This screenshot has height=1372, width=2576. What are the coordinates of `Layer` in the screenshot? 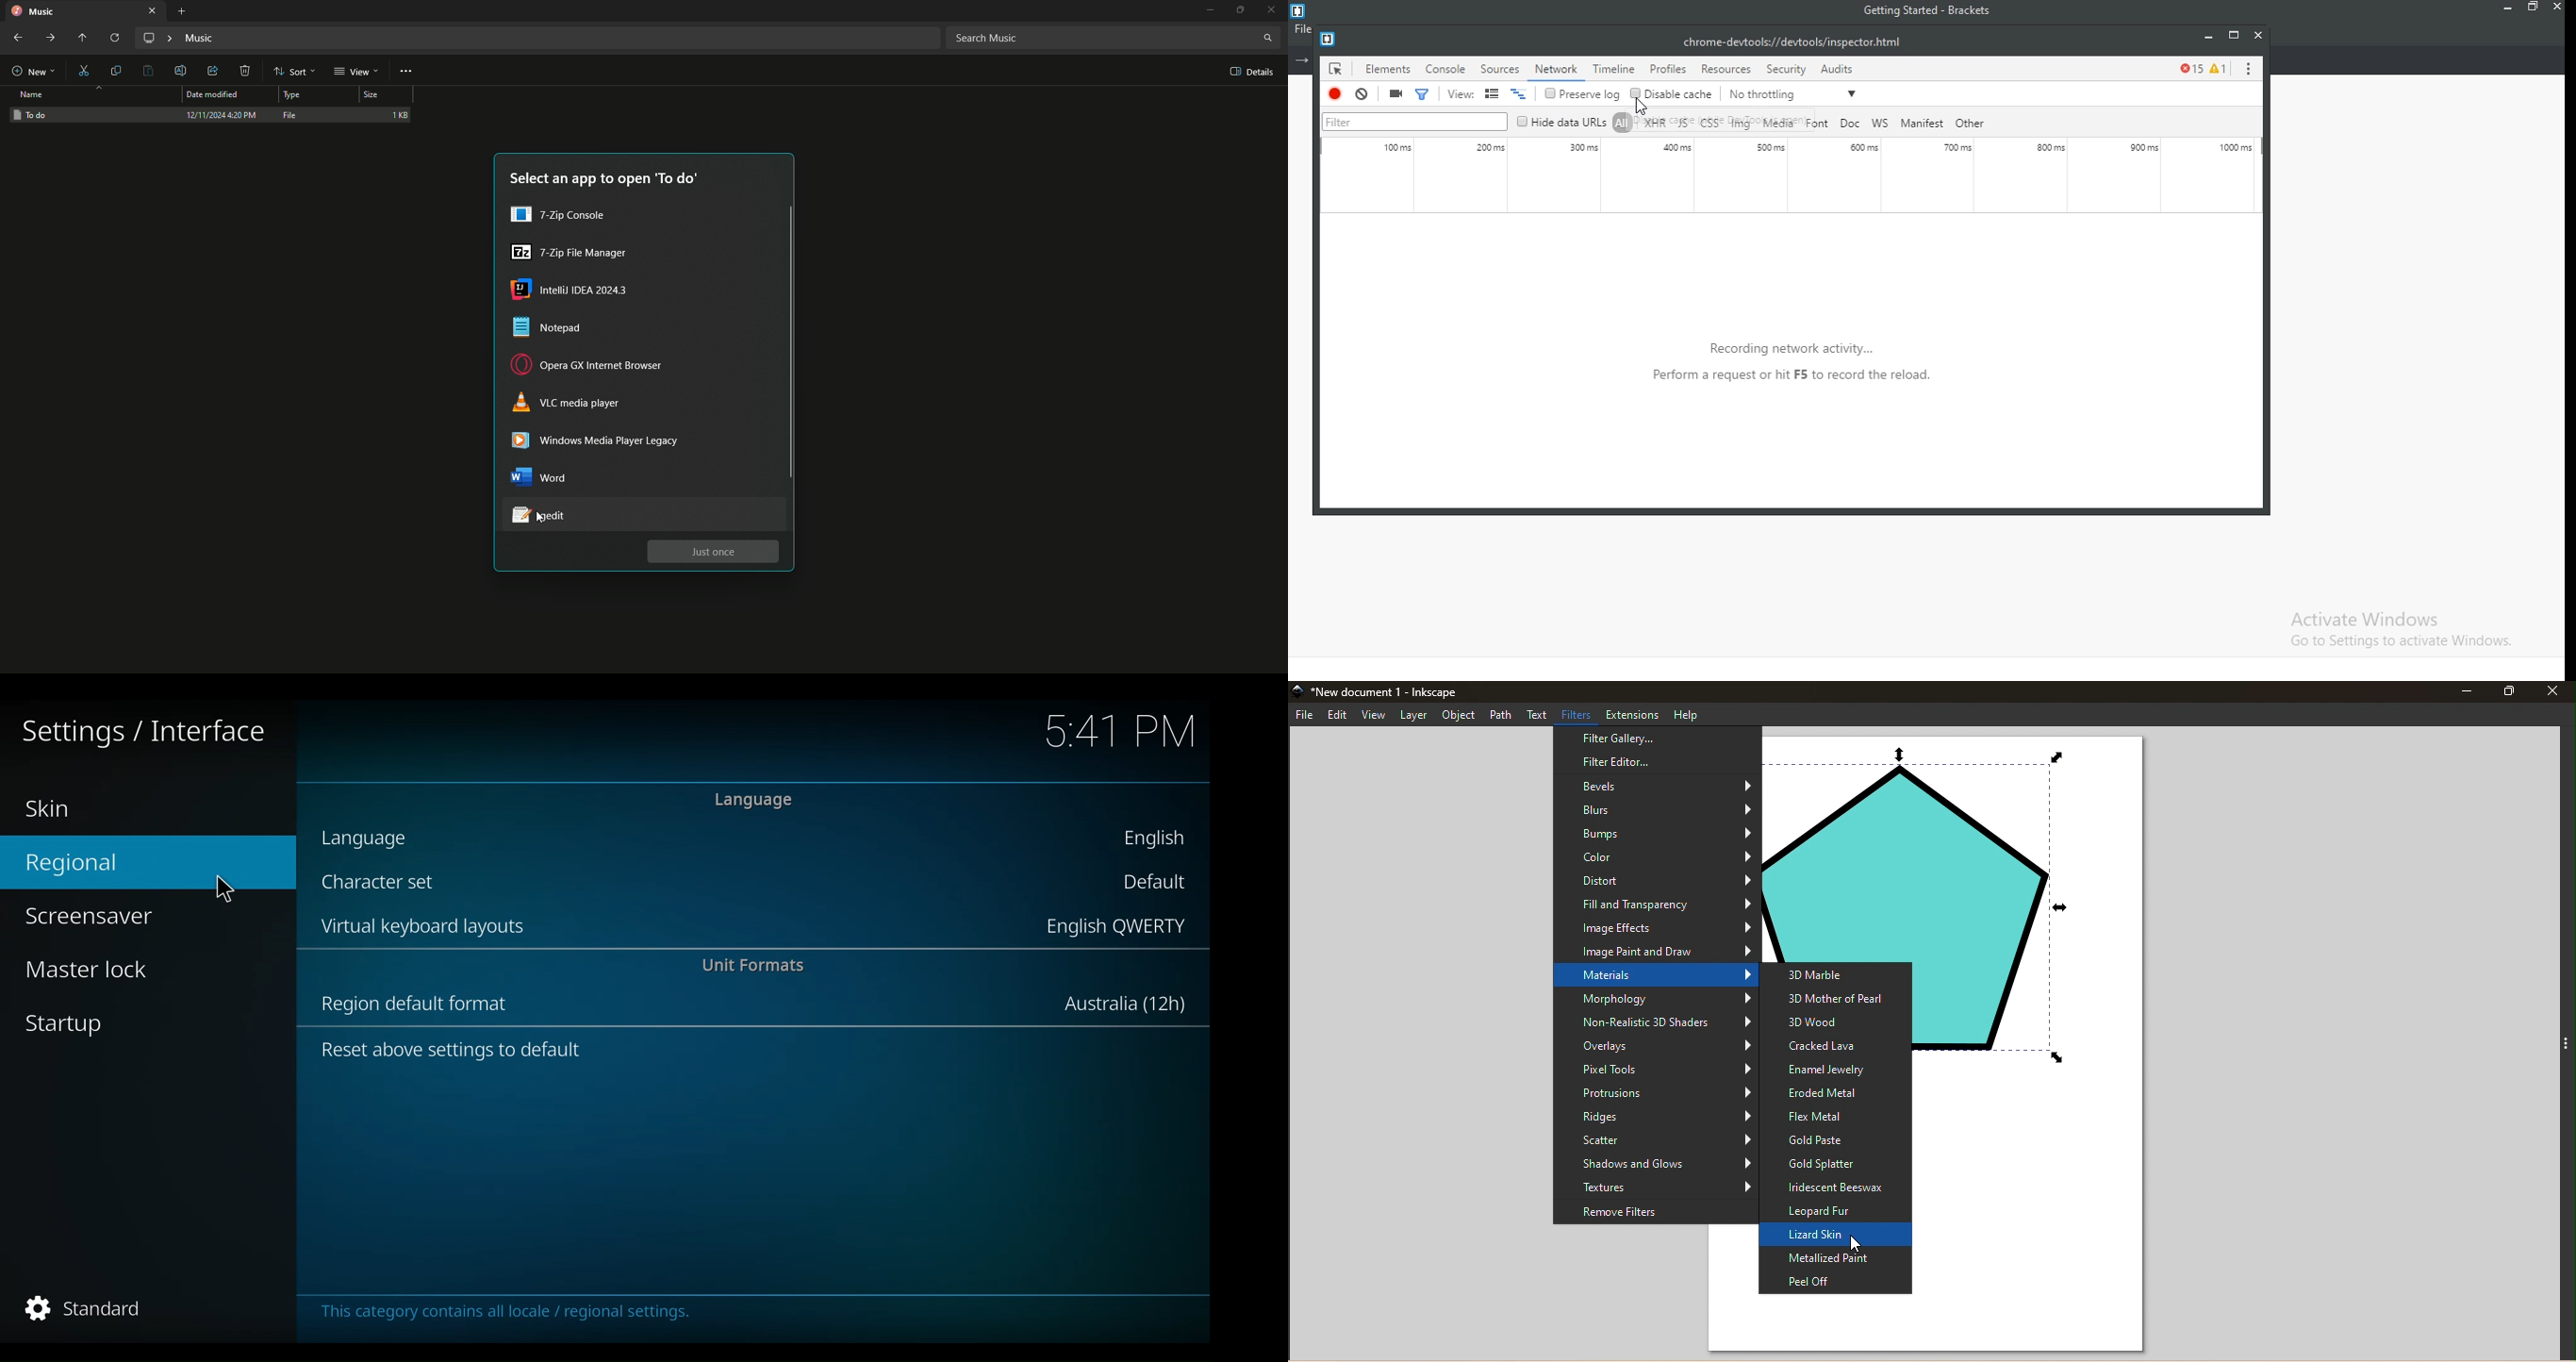 It's located at (1413, 715).